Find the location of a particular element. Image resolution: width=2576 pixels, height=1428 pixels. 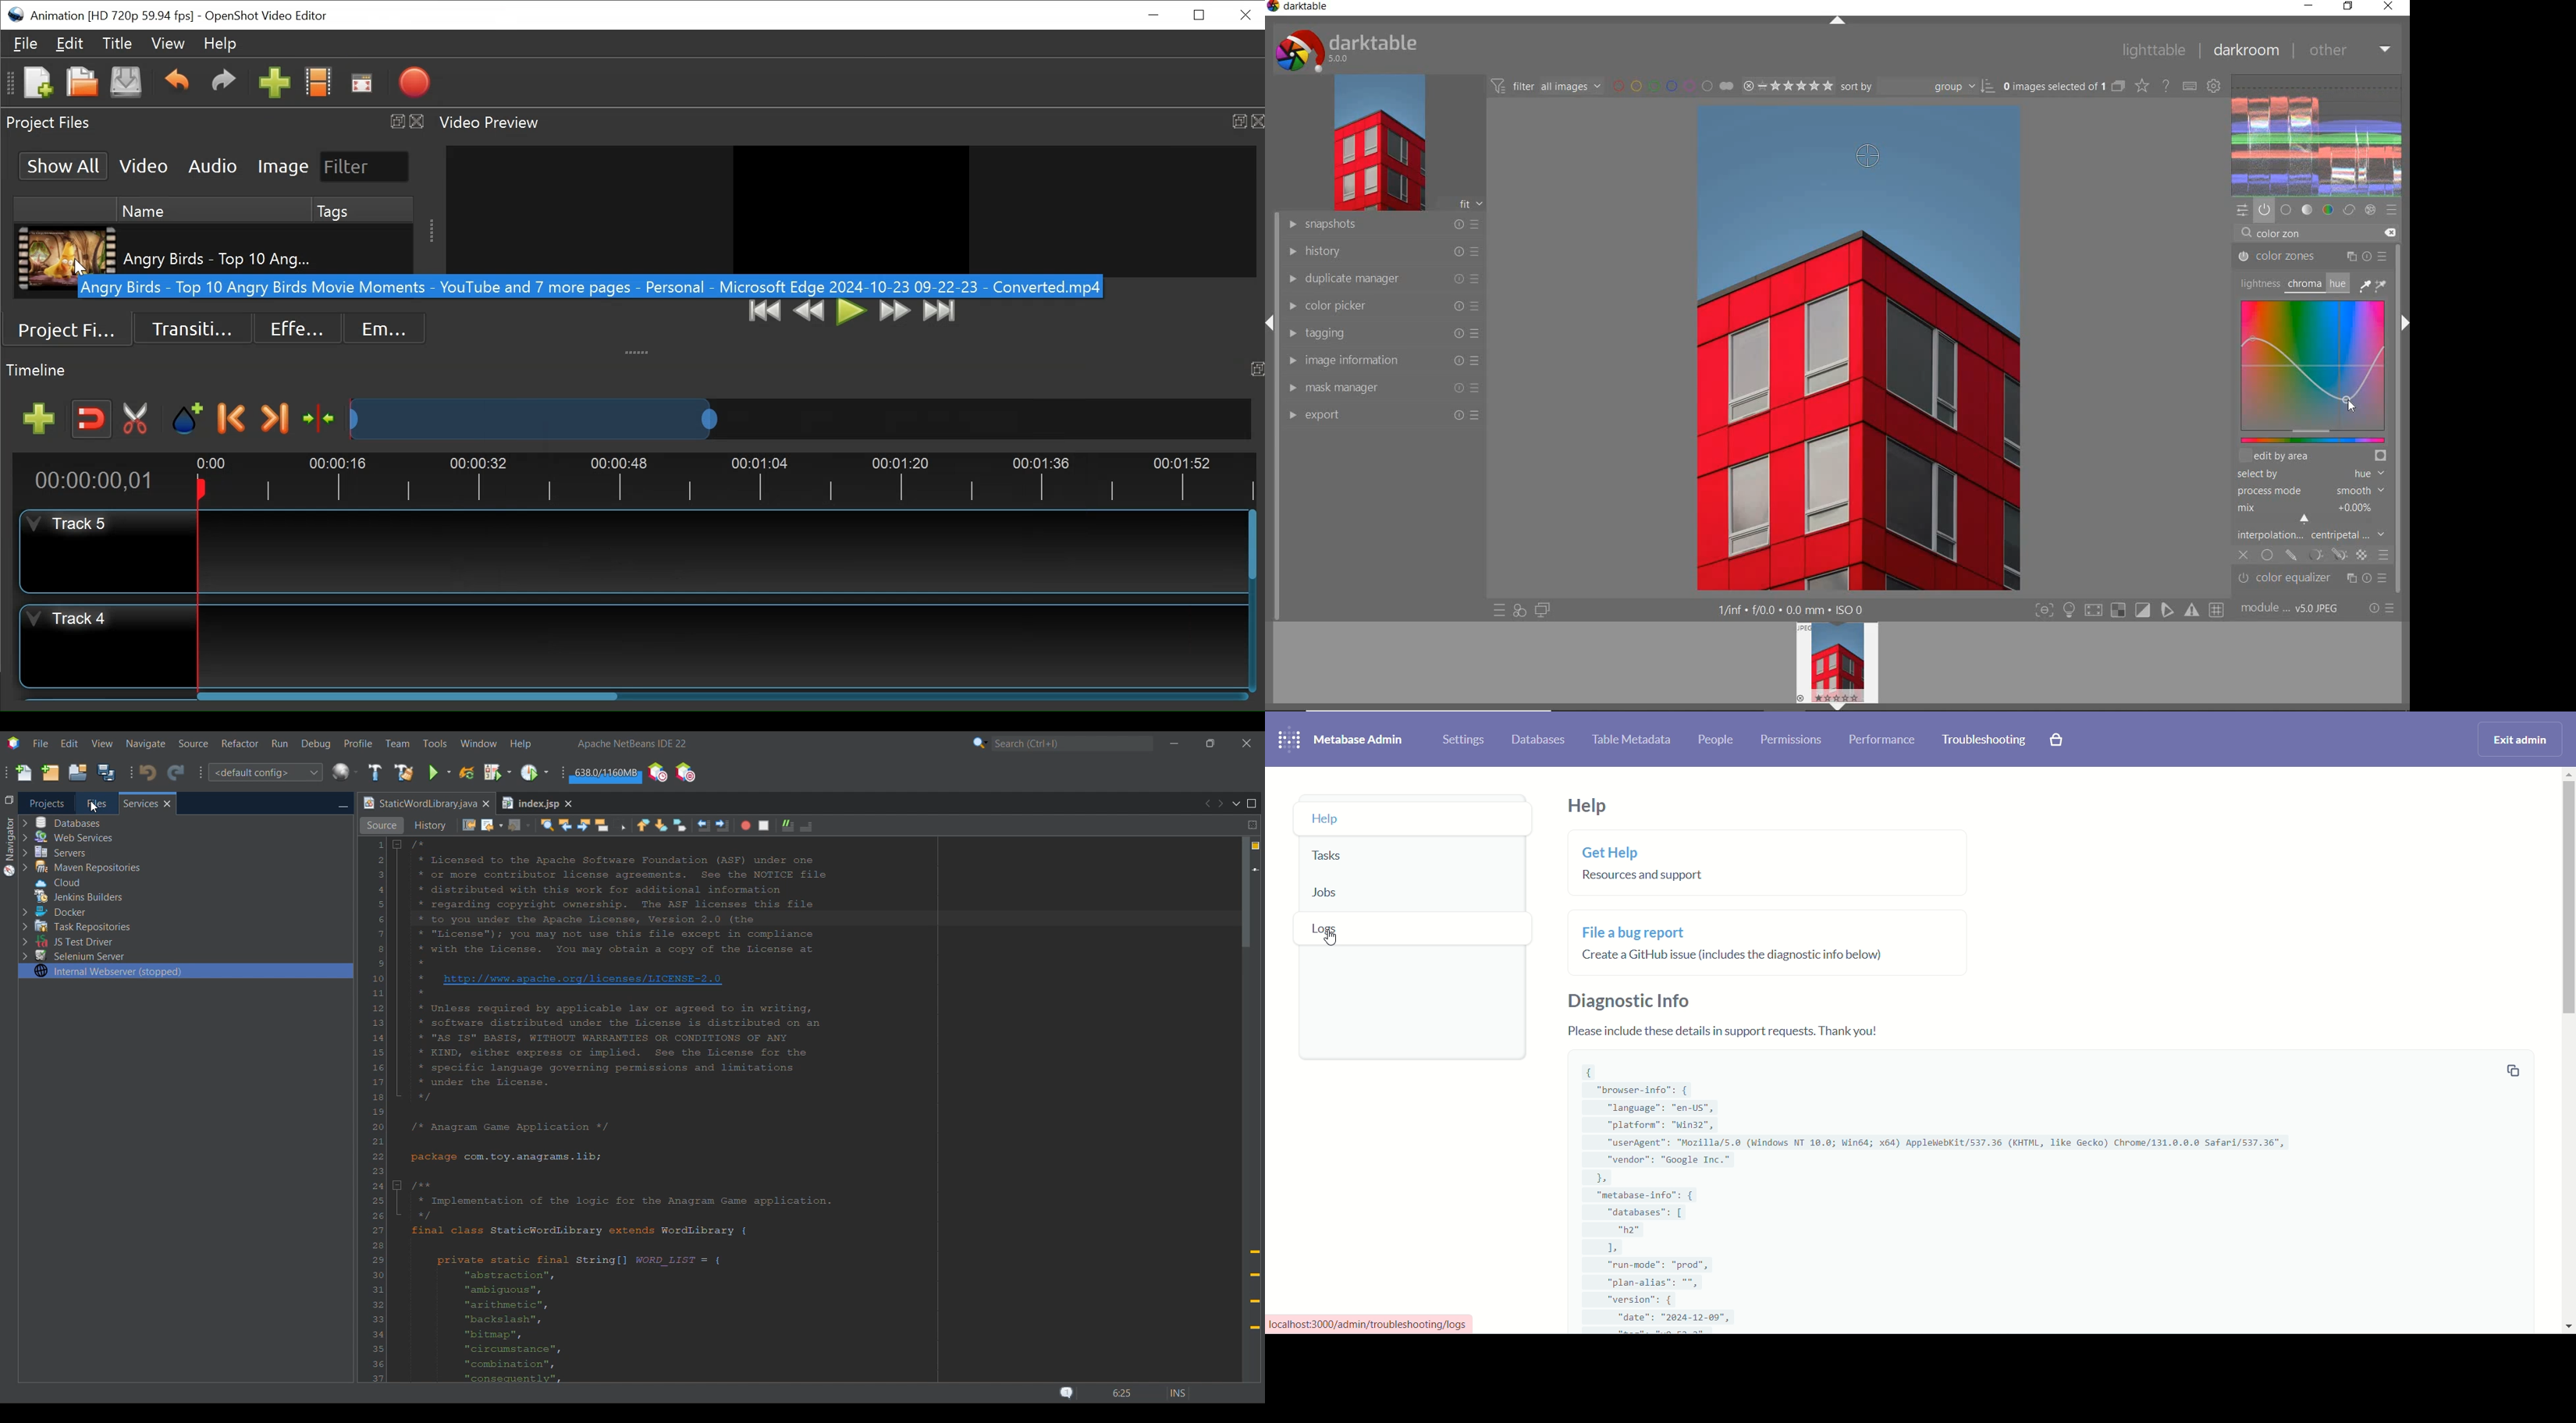

table metadata is located at coordinates (1631, 742).